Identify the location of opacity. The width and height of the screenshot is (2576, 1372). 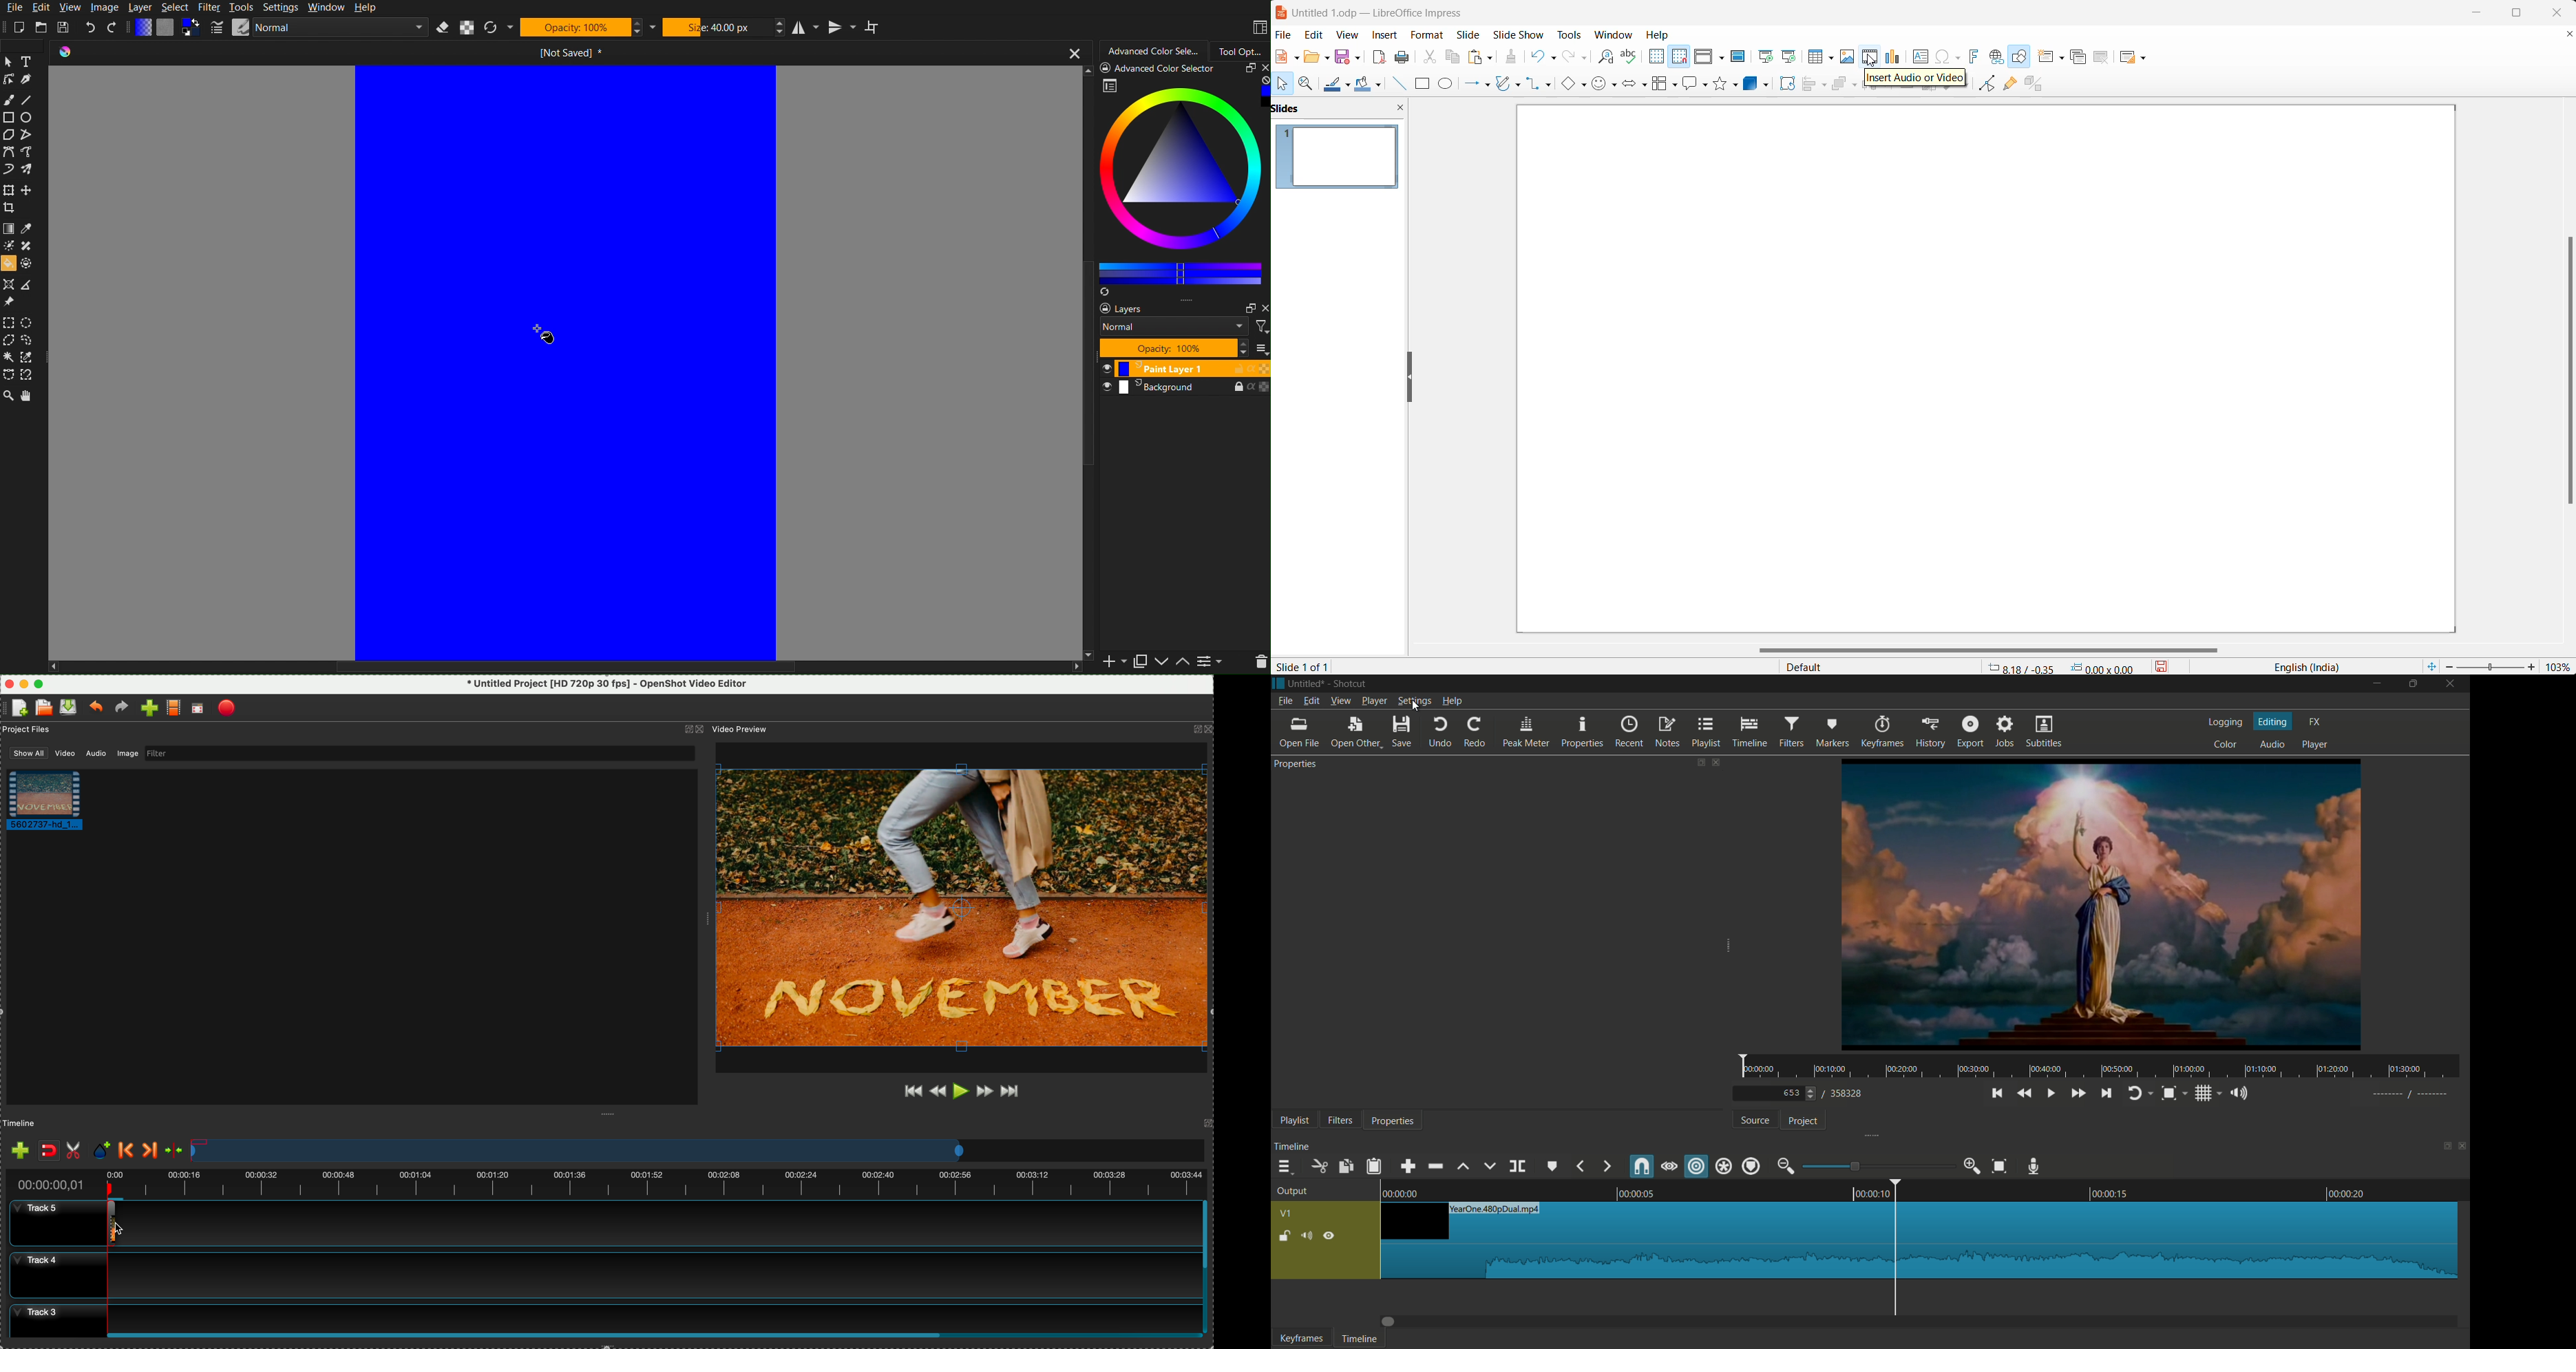
(1264, 388).